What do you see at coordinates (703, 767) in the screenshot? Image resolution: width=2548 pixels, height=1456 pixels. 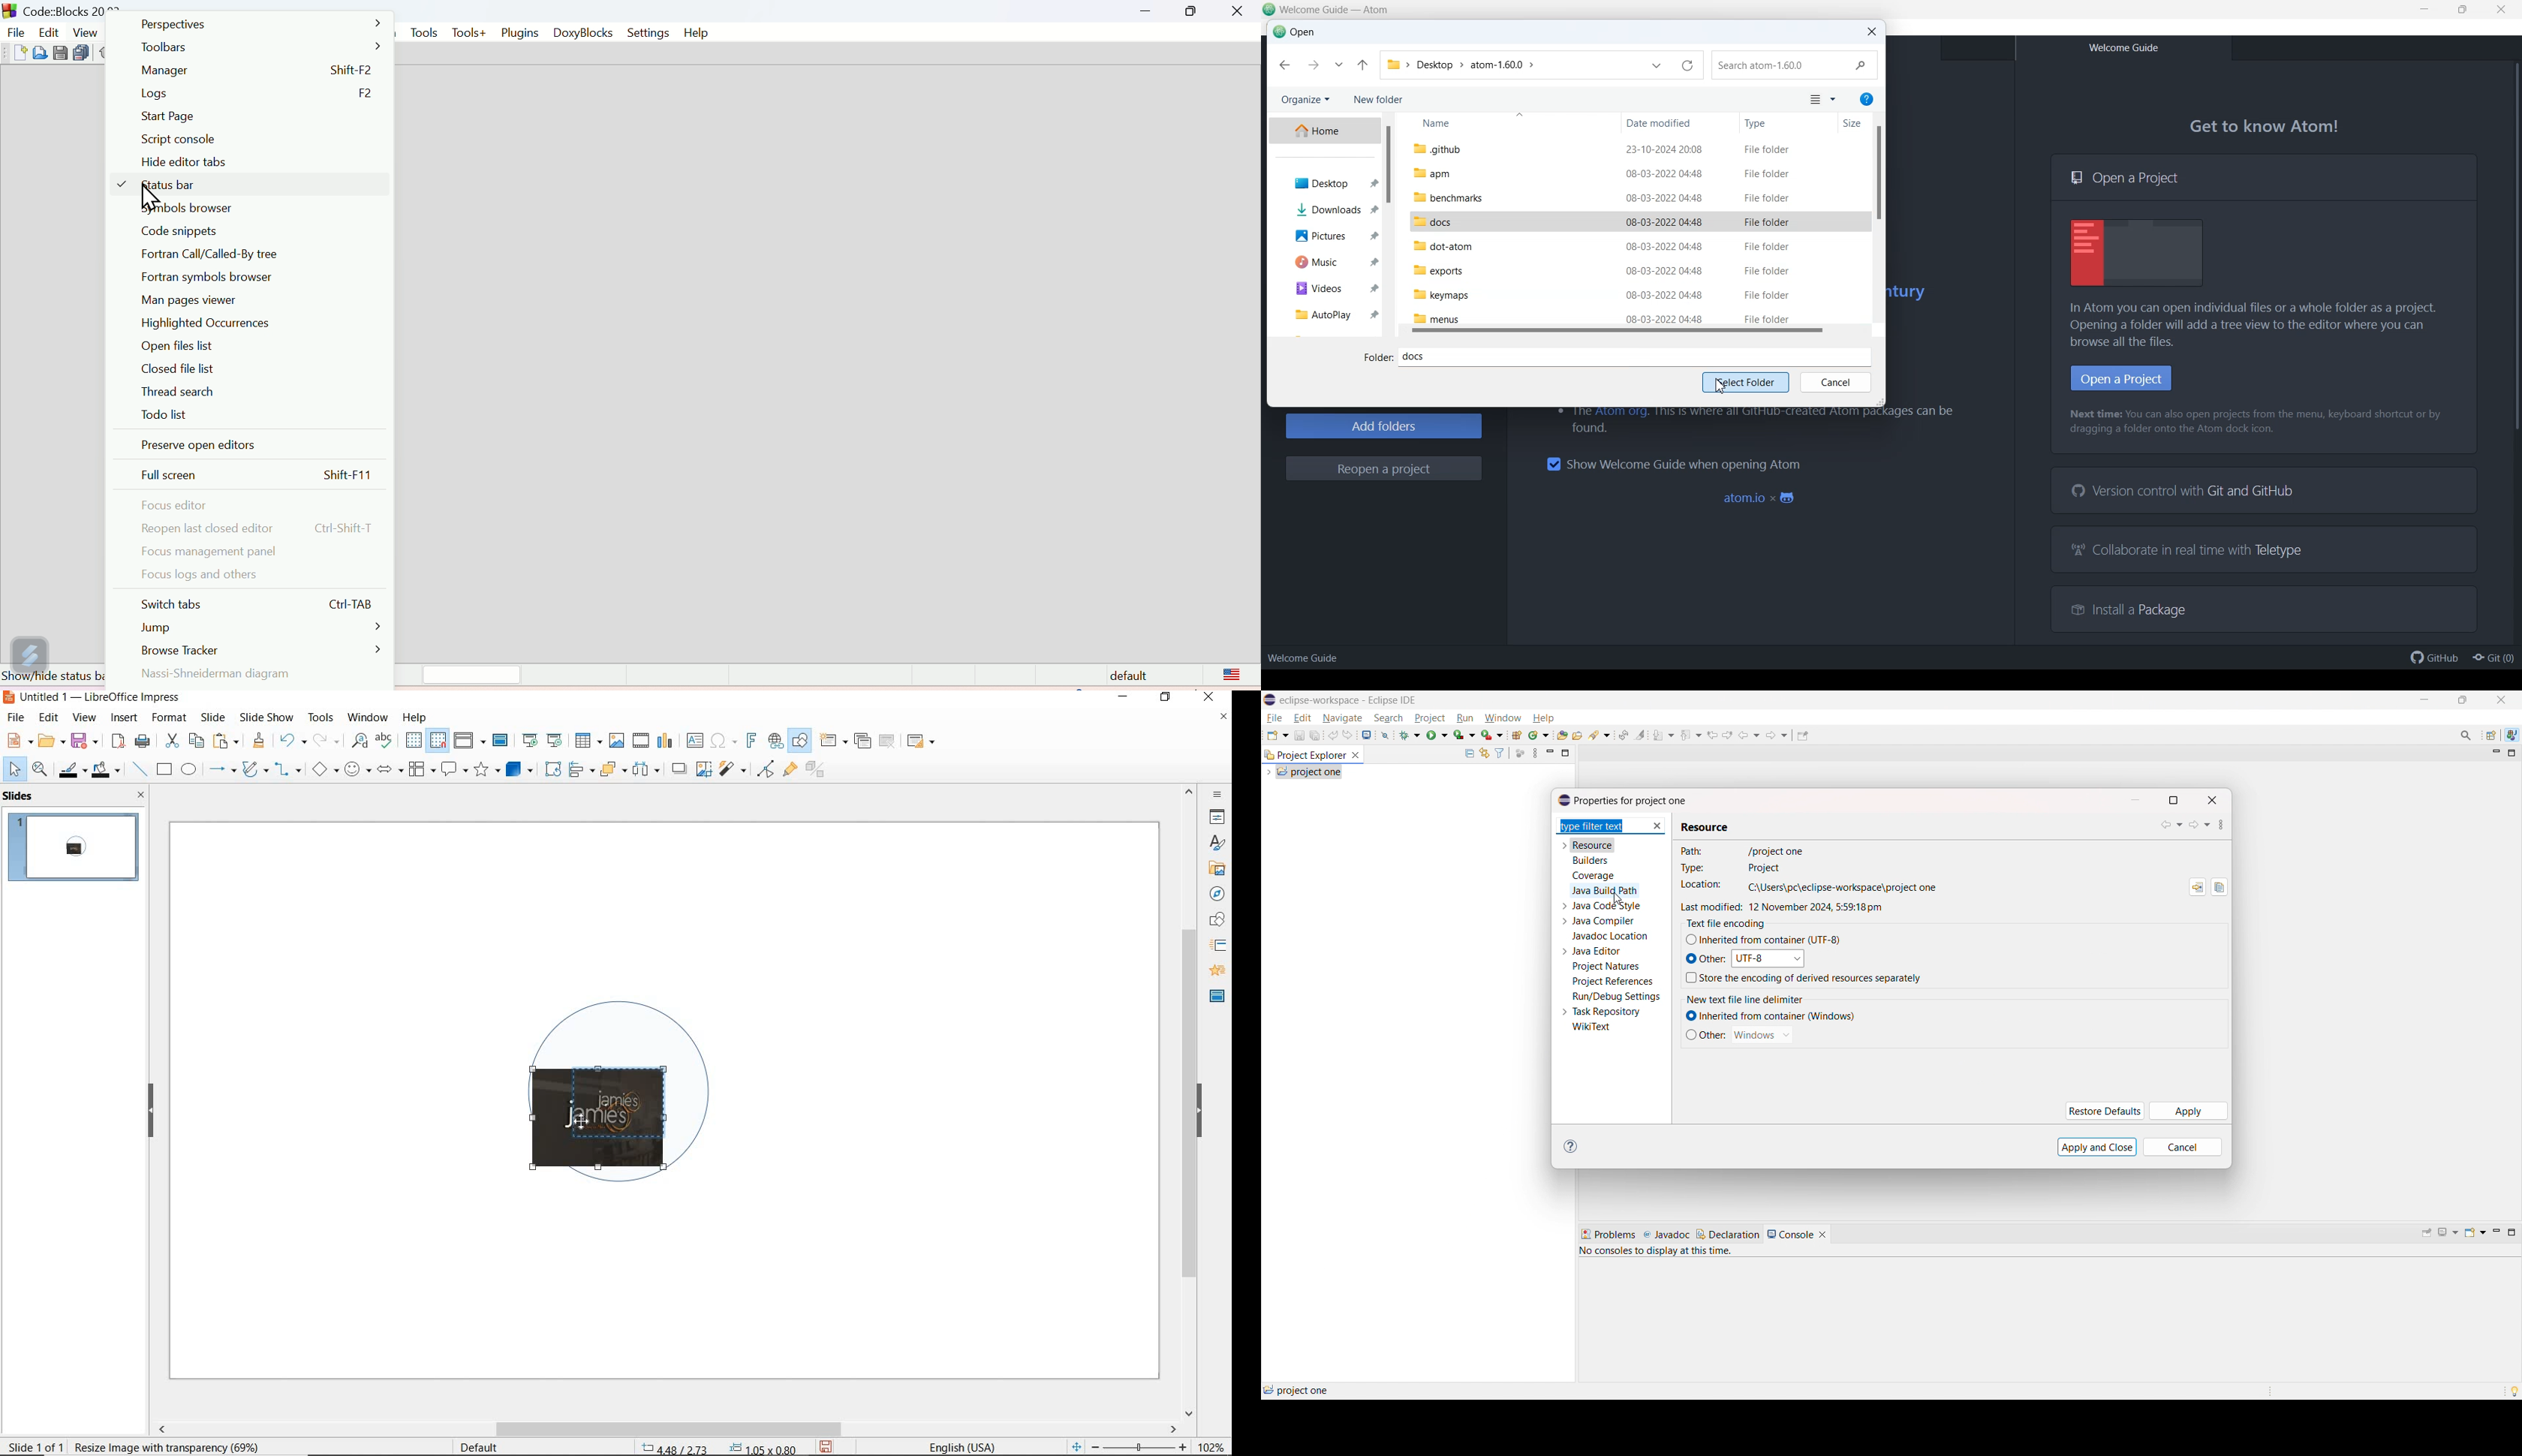 I see `crop image` at bounding box center [703, 767].